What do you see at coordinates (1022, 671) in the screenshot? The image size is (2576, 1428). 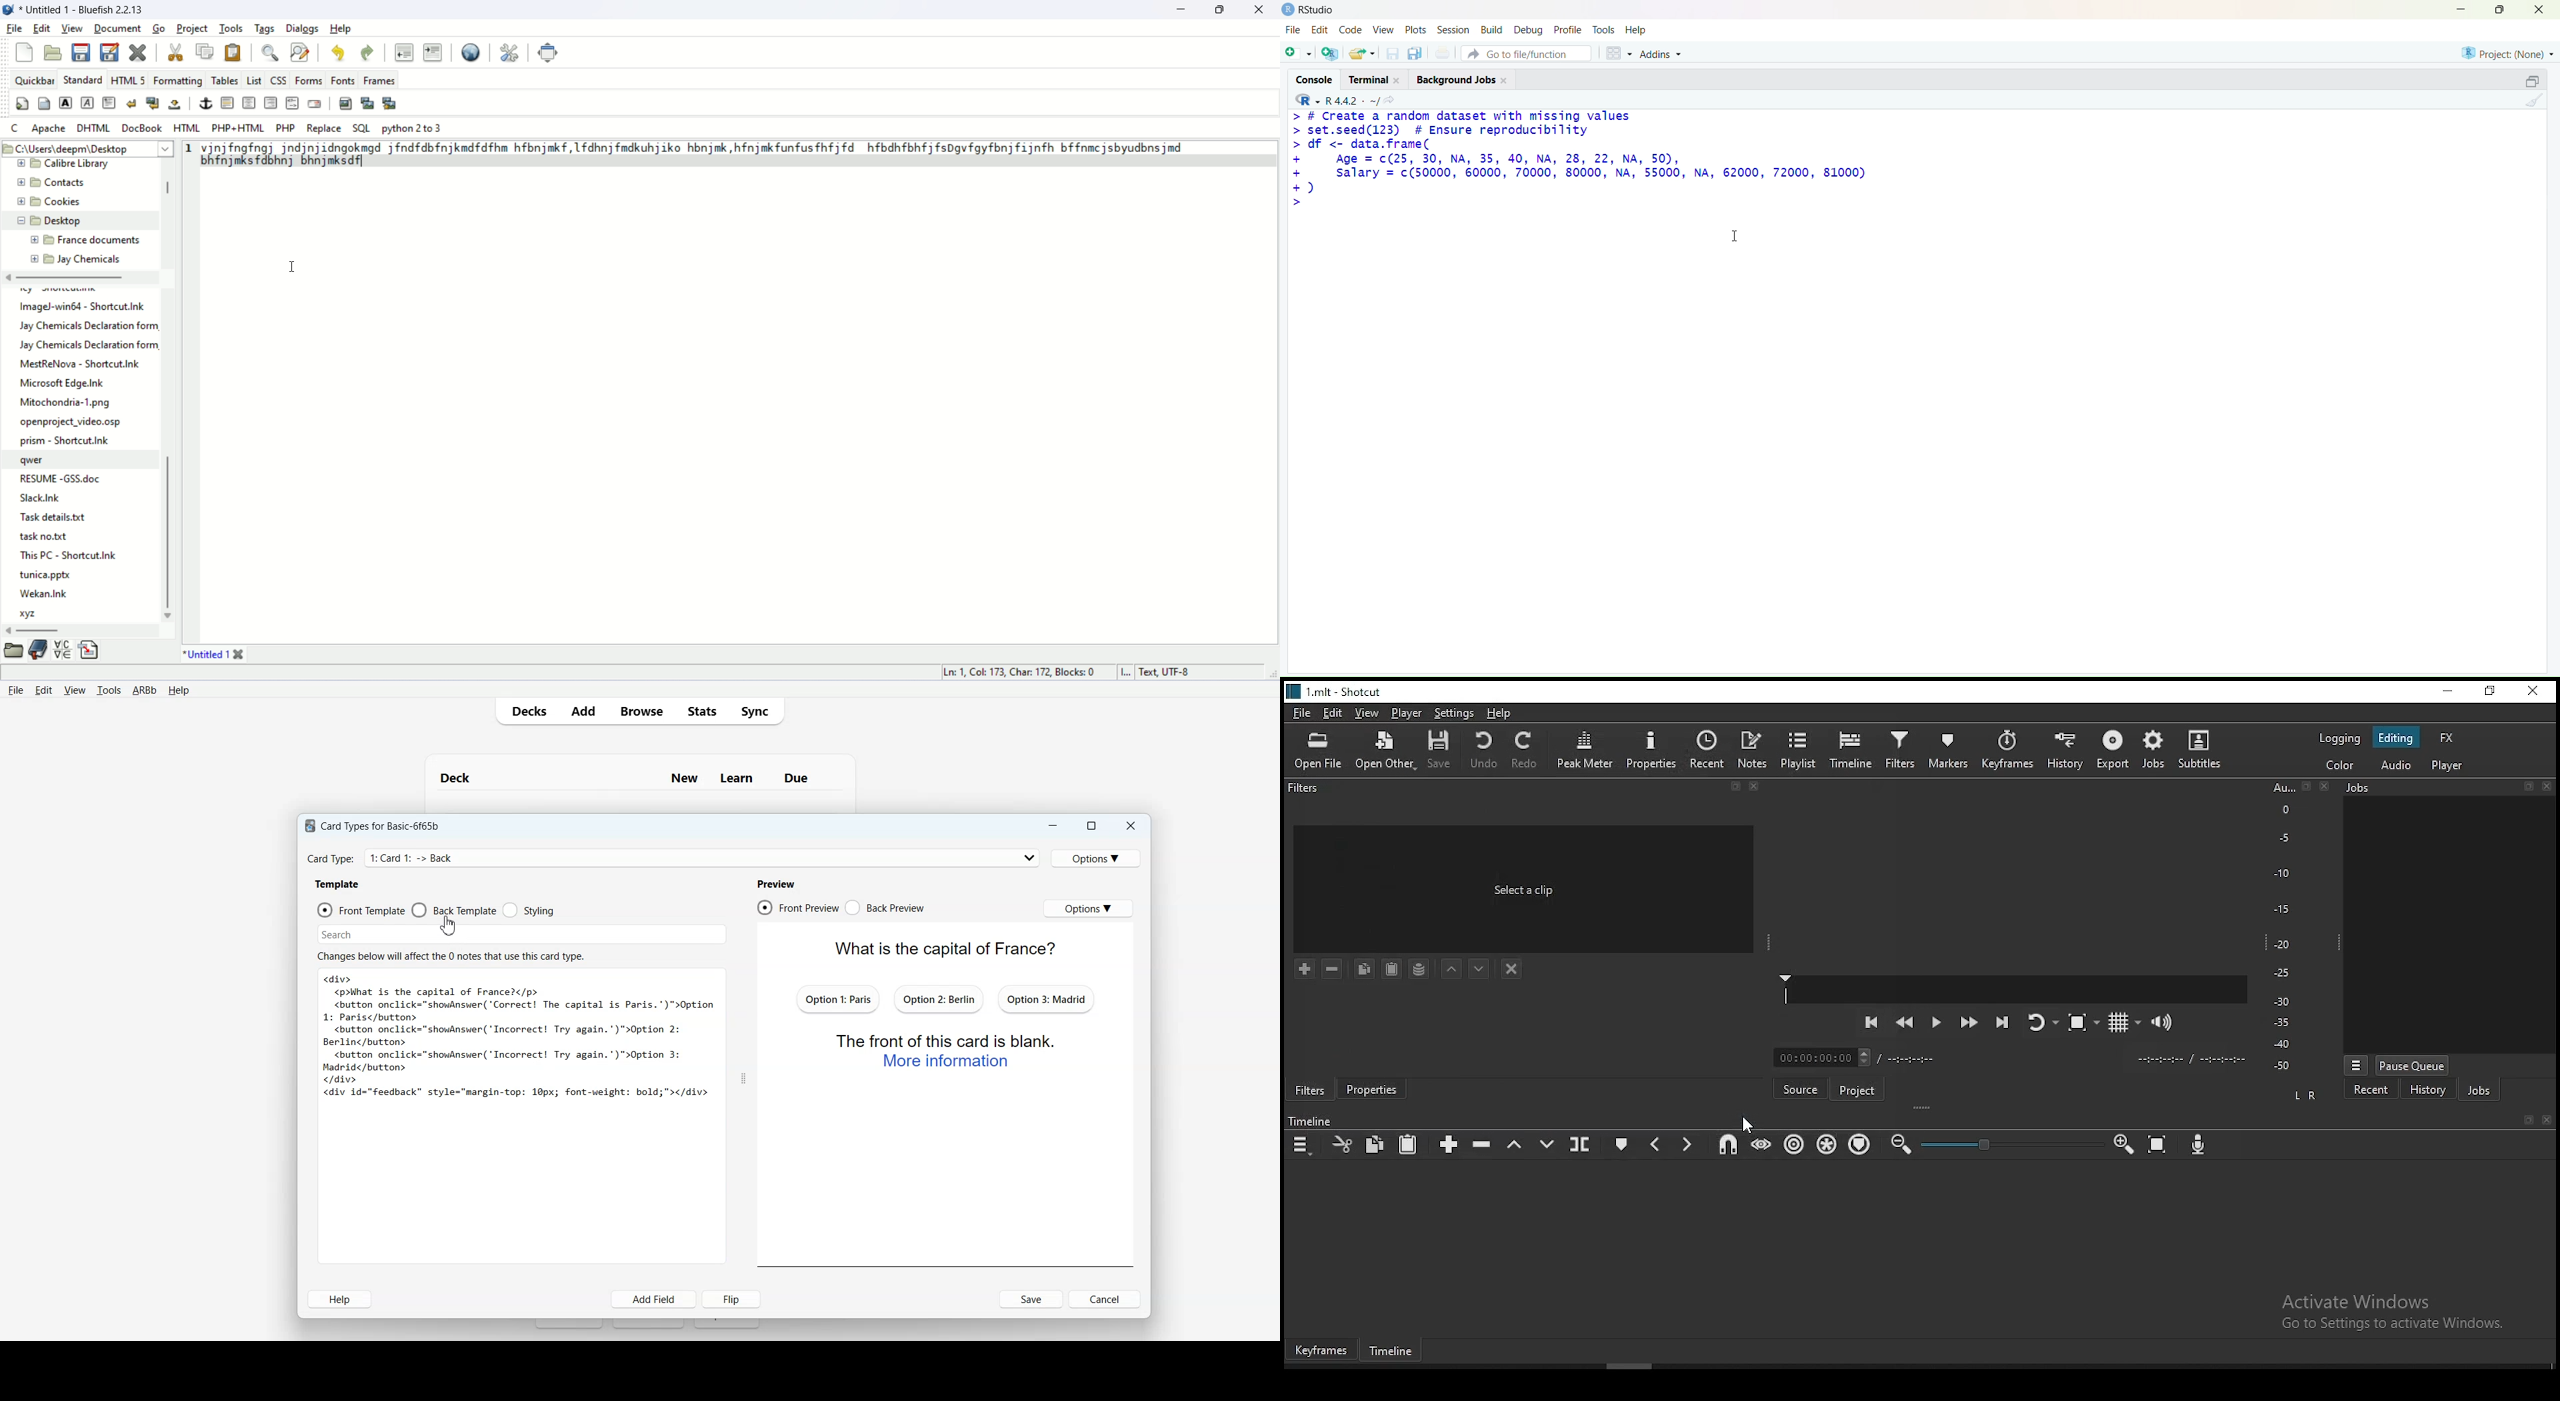 I see `Ln: 1, Cok 173, Char: 172, Blocks: 0` at bounding box center [1022, 671].